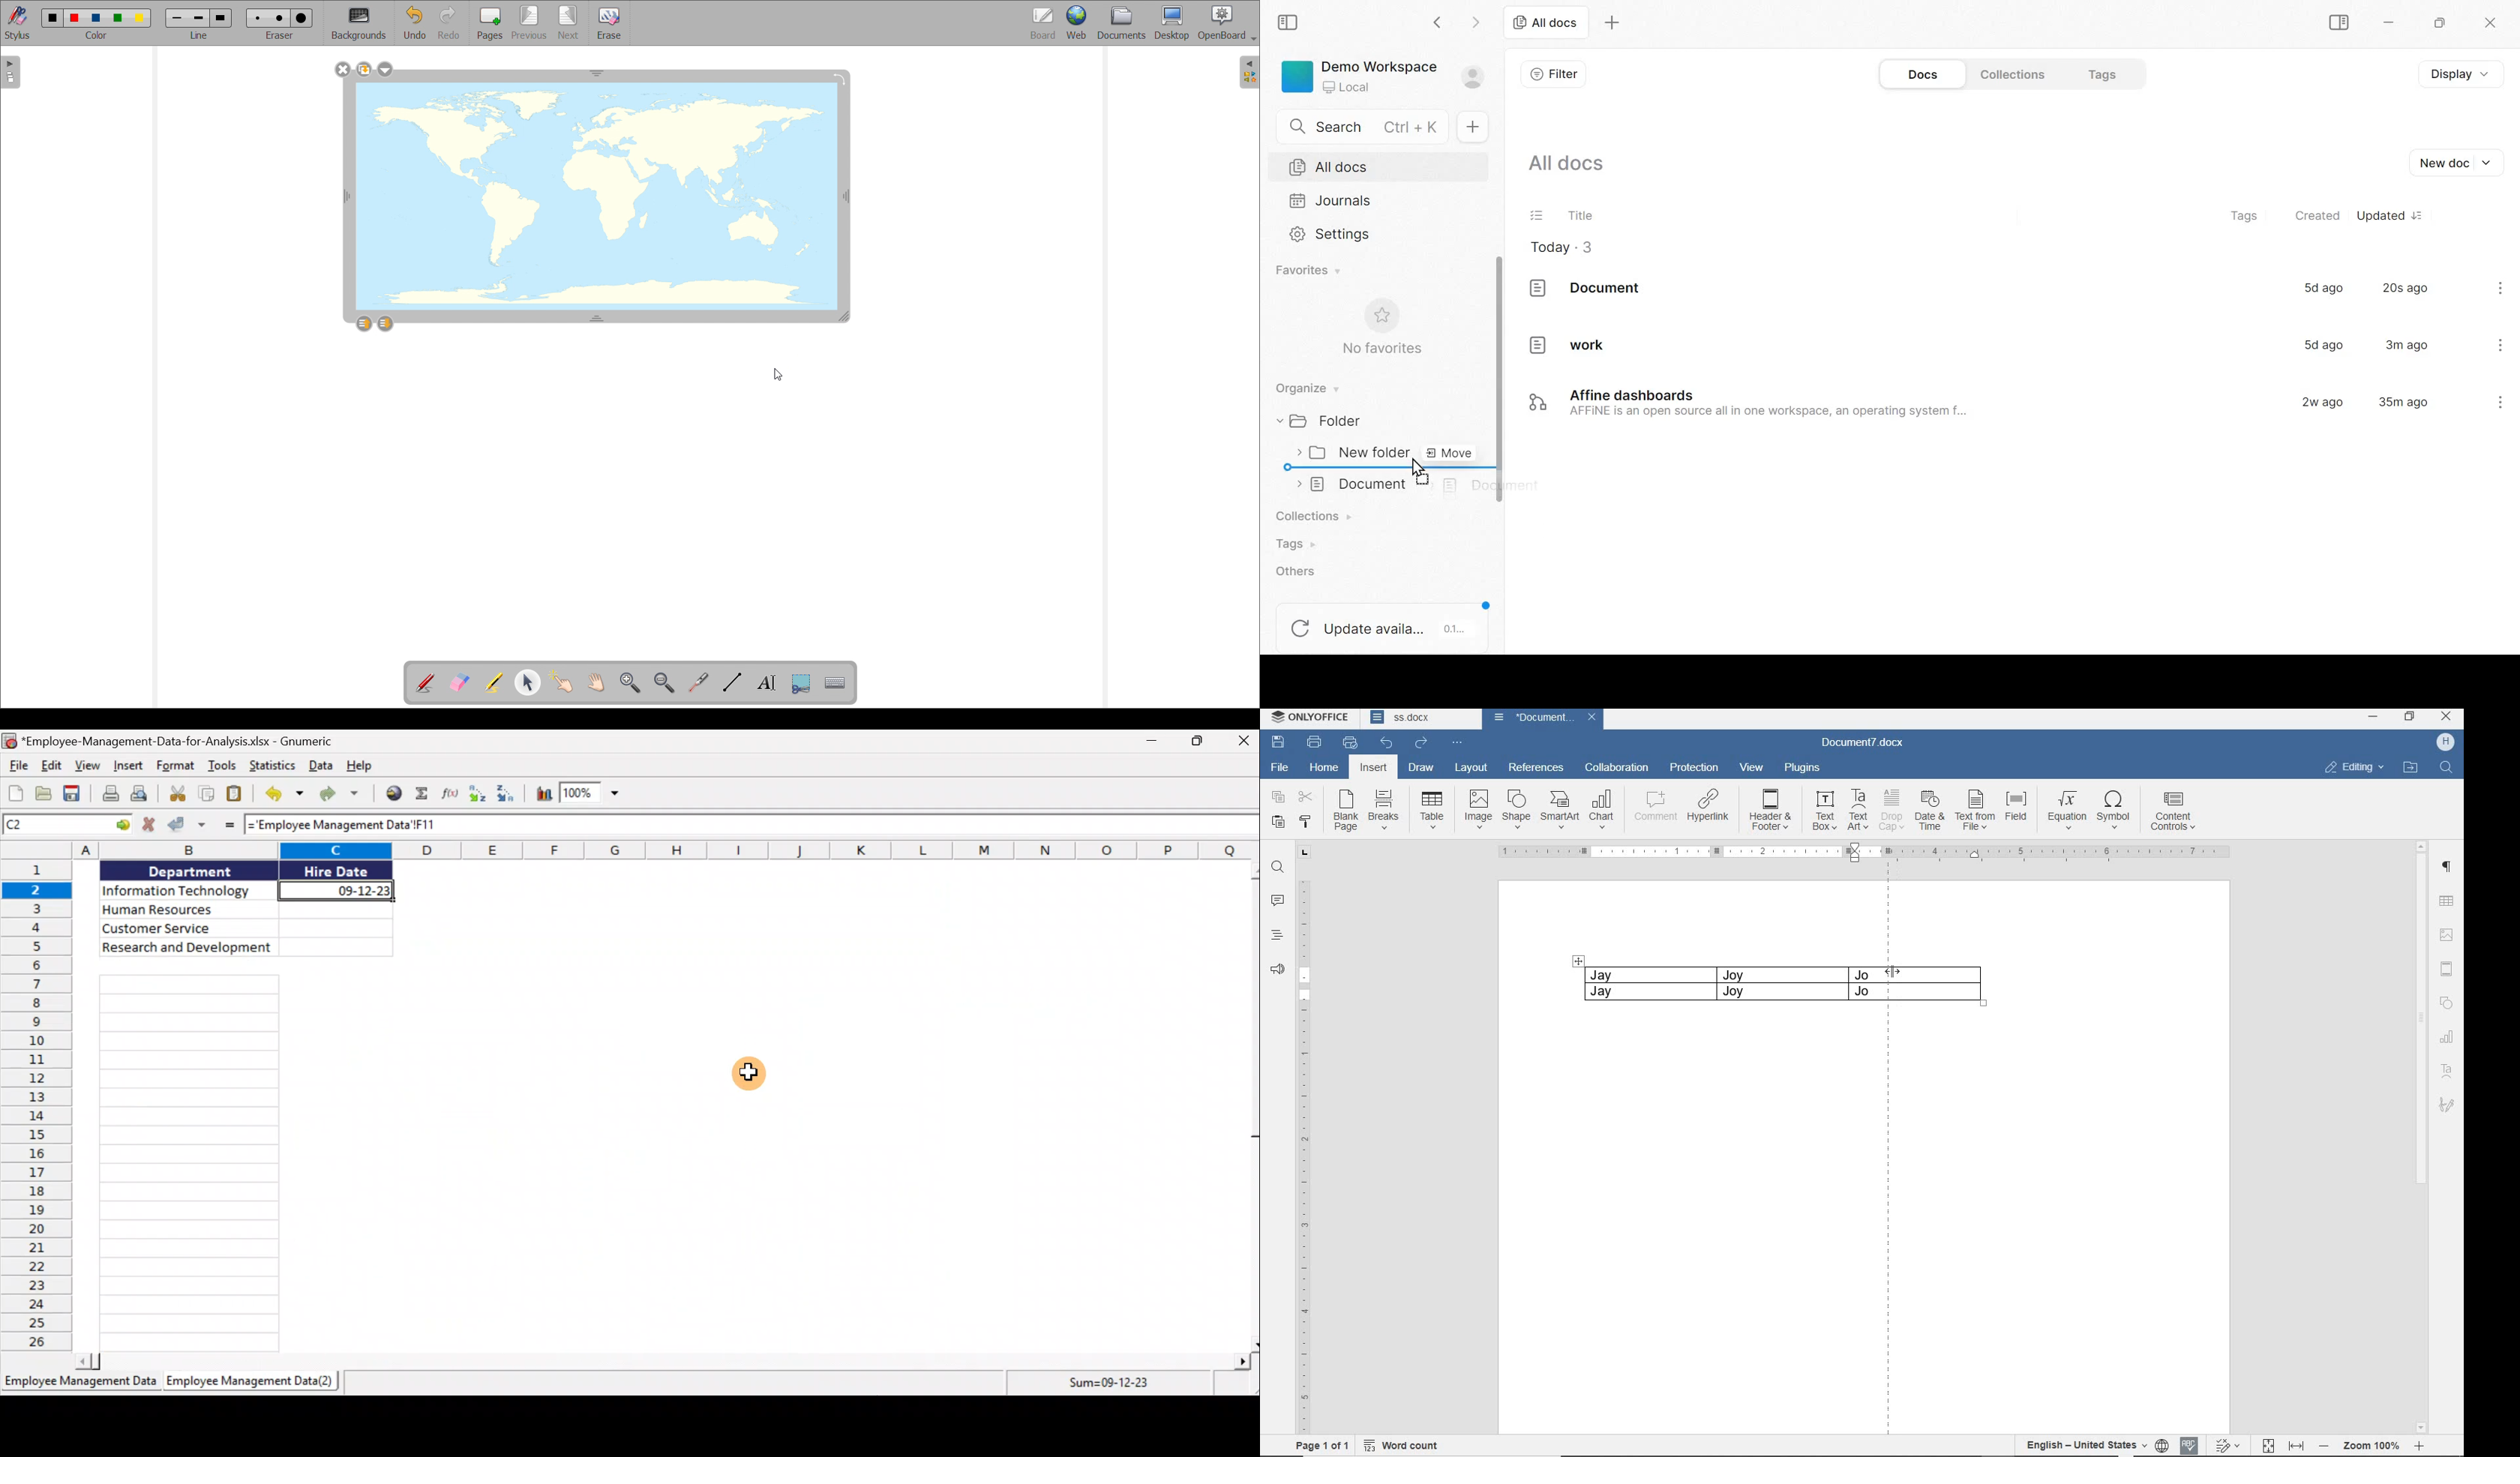  What do you see at coordinates (1291, 22) in the screenshot?
I see `Sidebar Toggle` at bounding box center [1291, 22].